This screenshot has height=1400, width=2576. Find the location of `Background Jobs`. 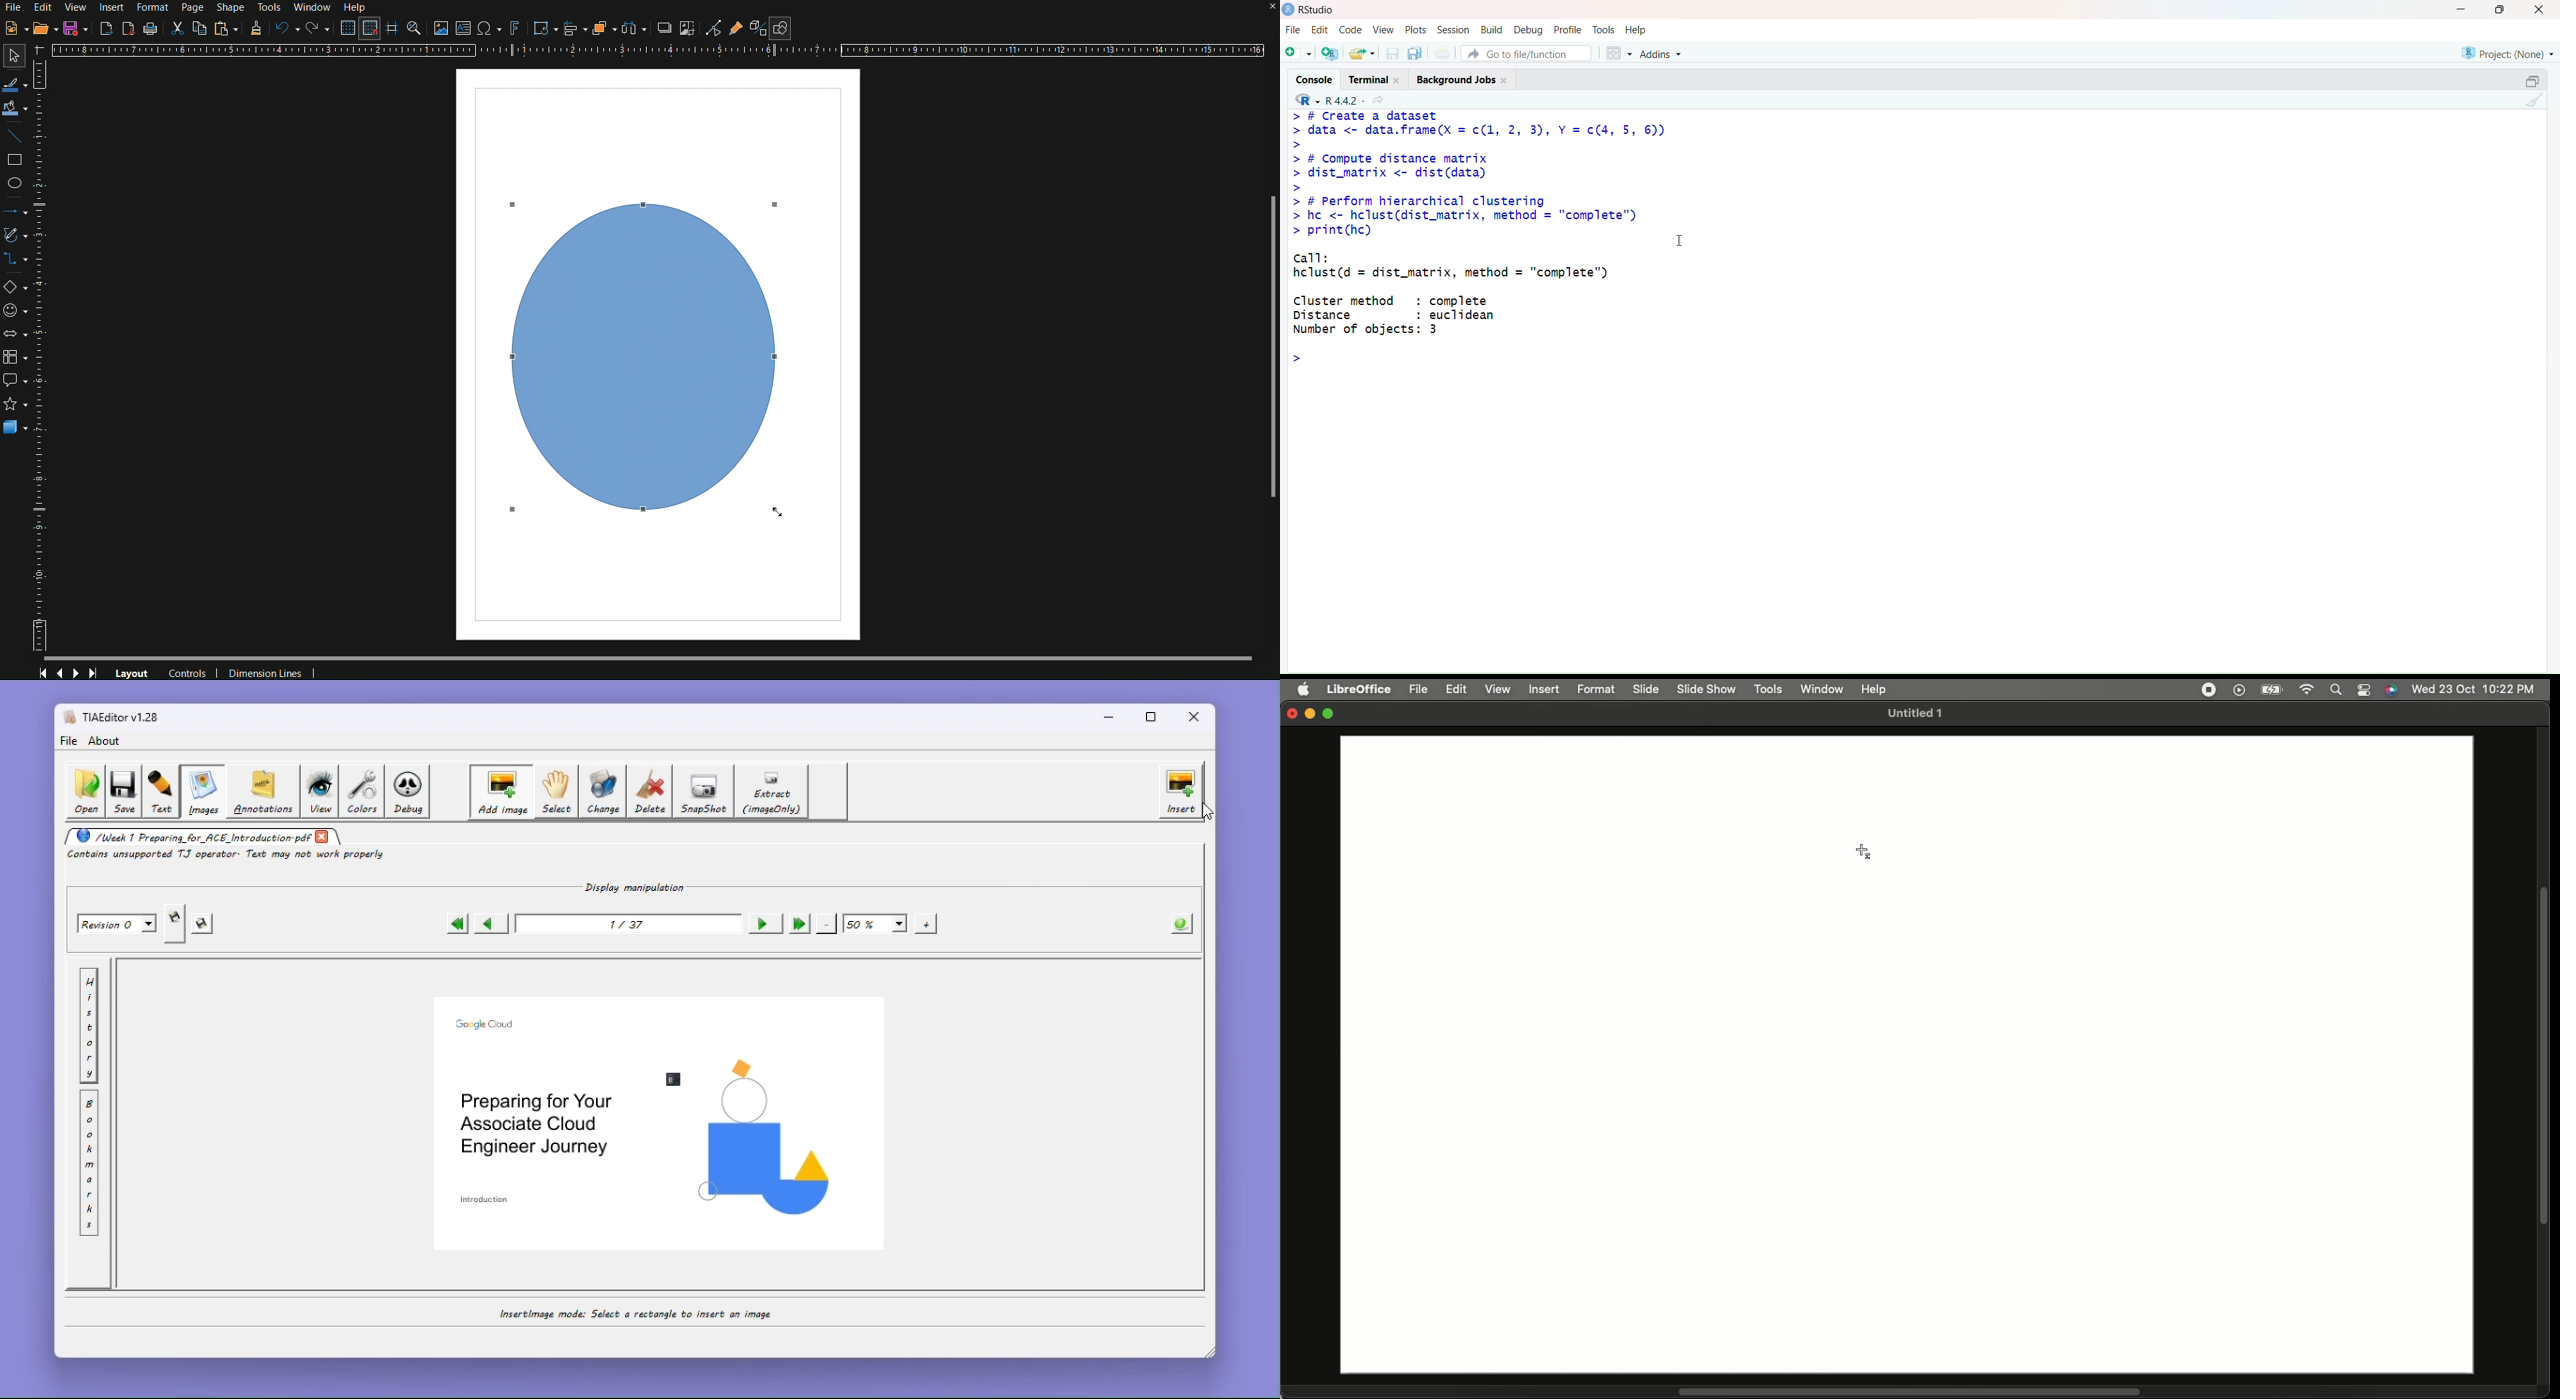

Background Jobs is located at coordinates (1460, 77).